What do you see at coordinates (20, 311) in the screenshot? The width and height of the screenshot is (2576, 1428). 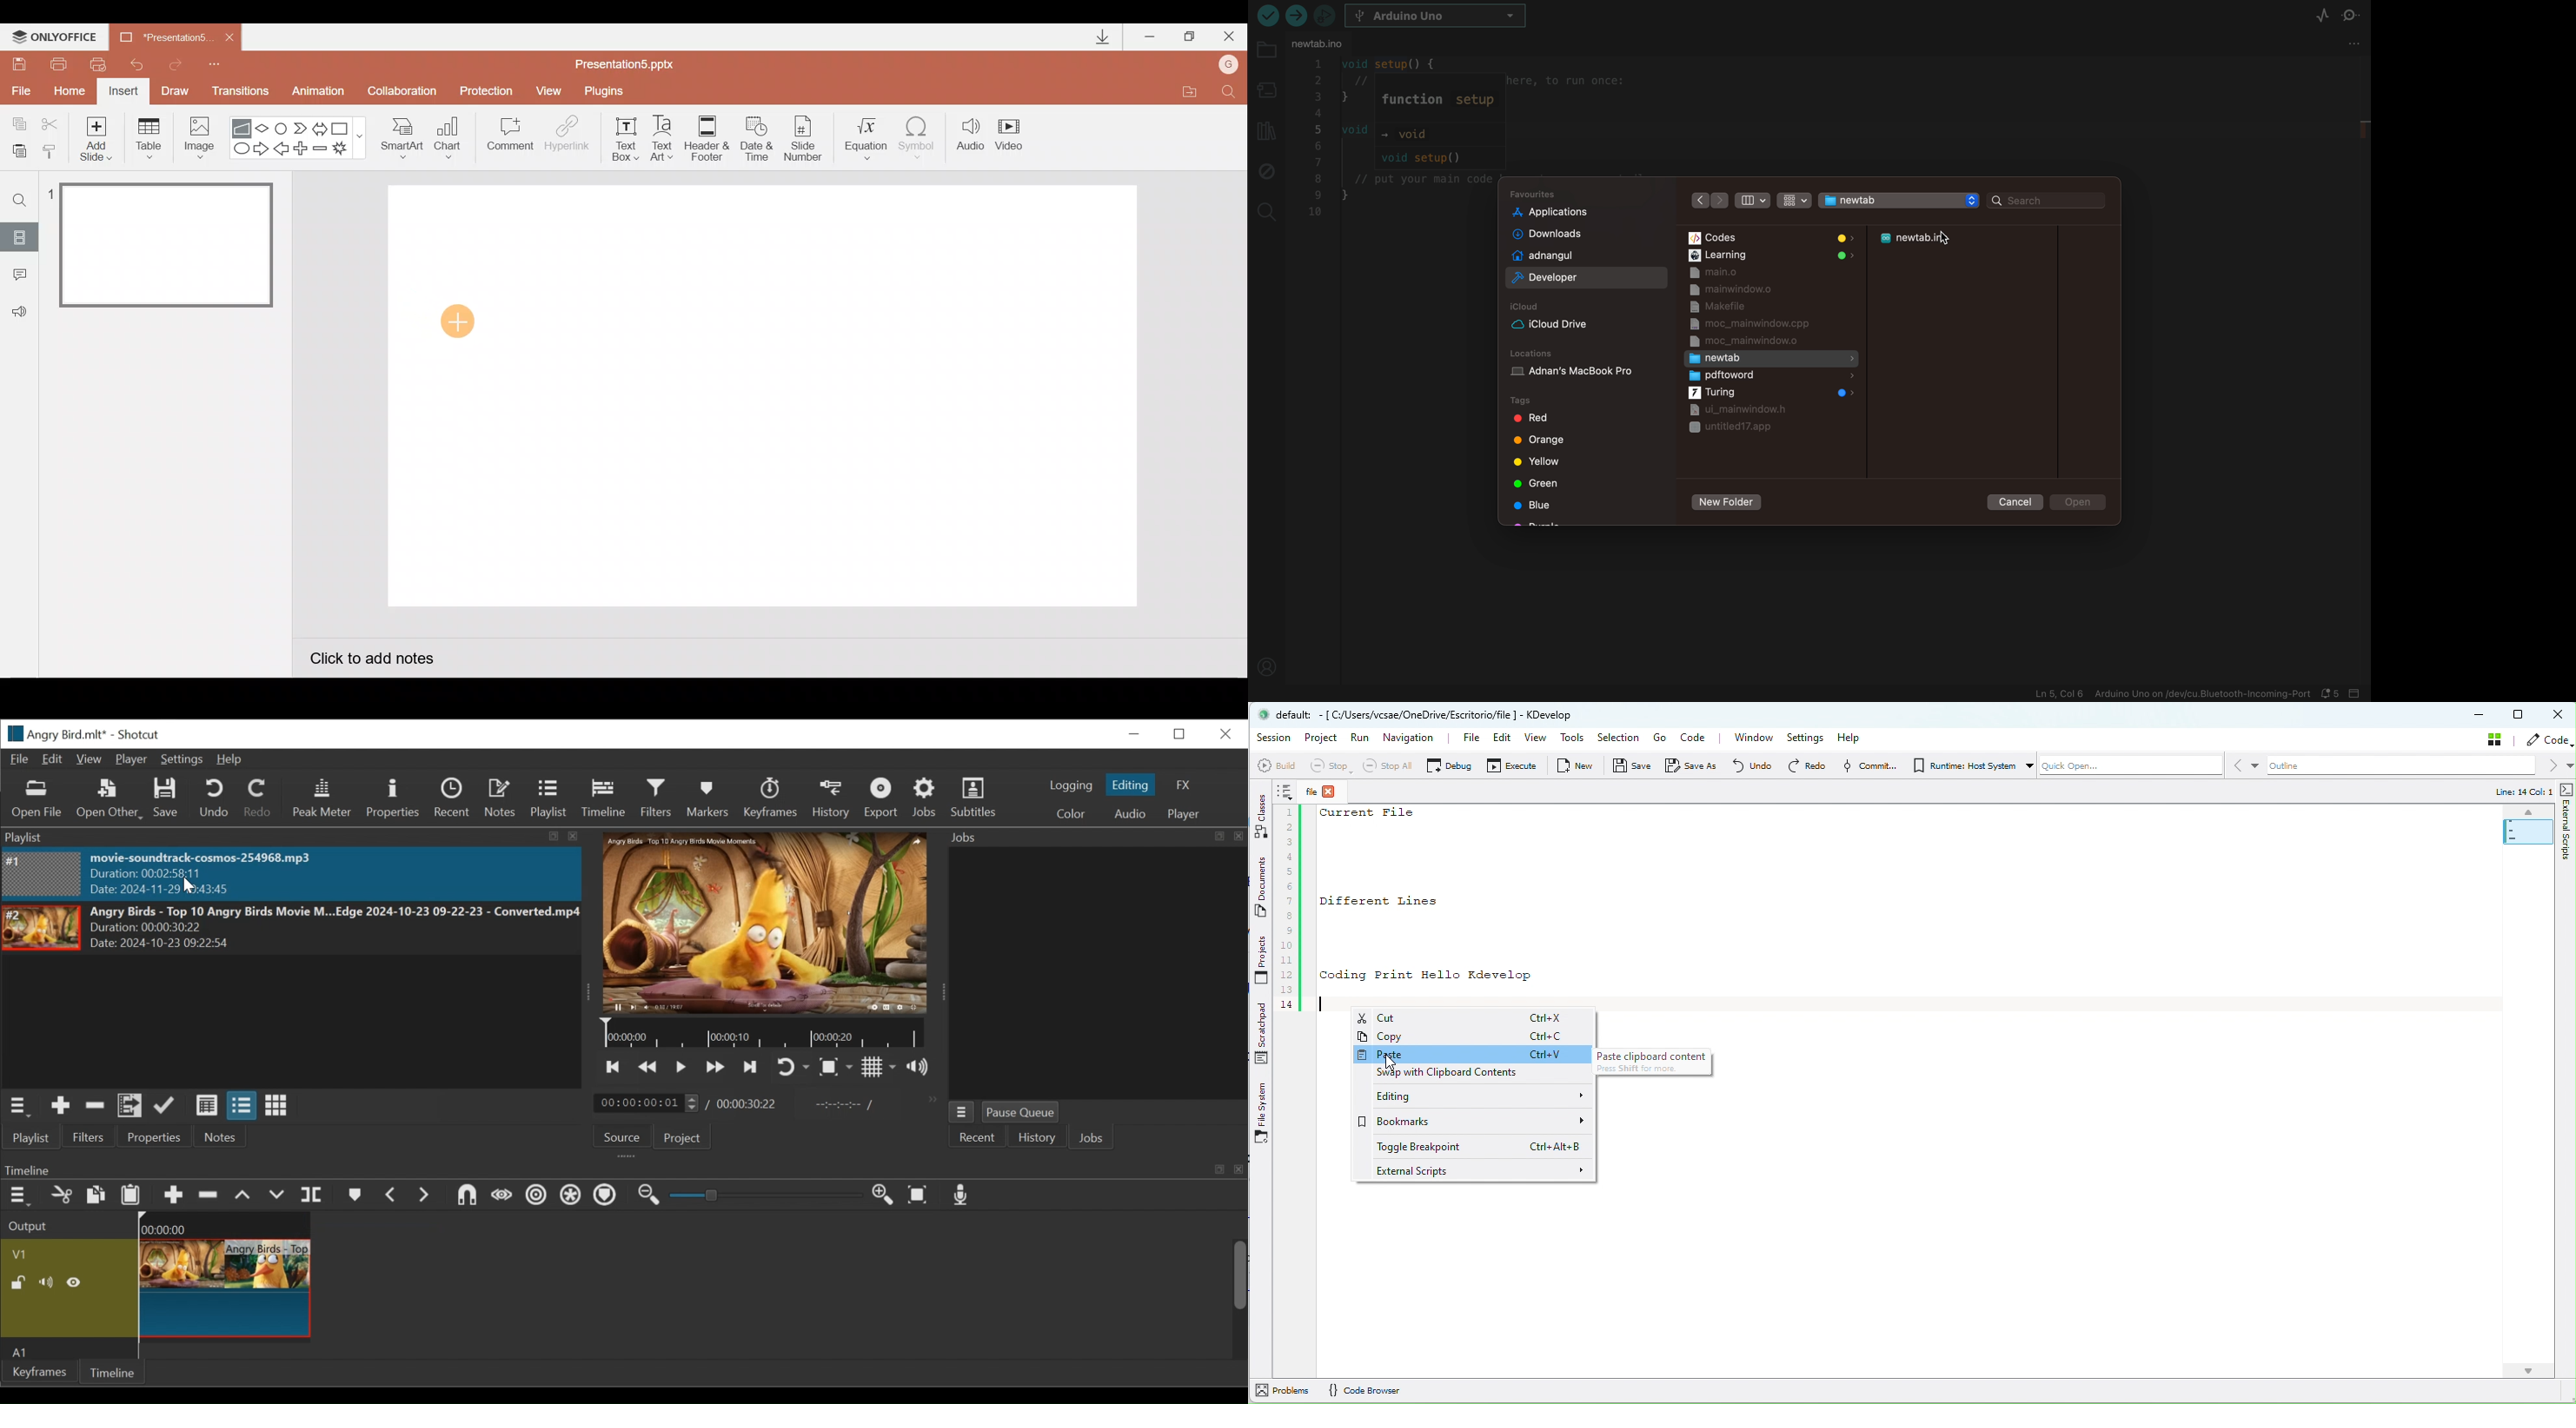 I see `Feedback & support` at bounding box center [20, 311].